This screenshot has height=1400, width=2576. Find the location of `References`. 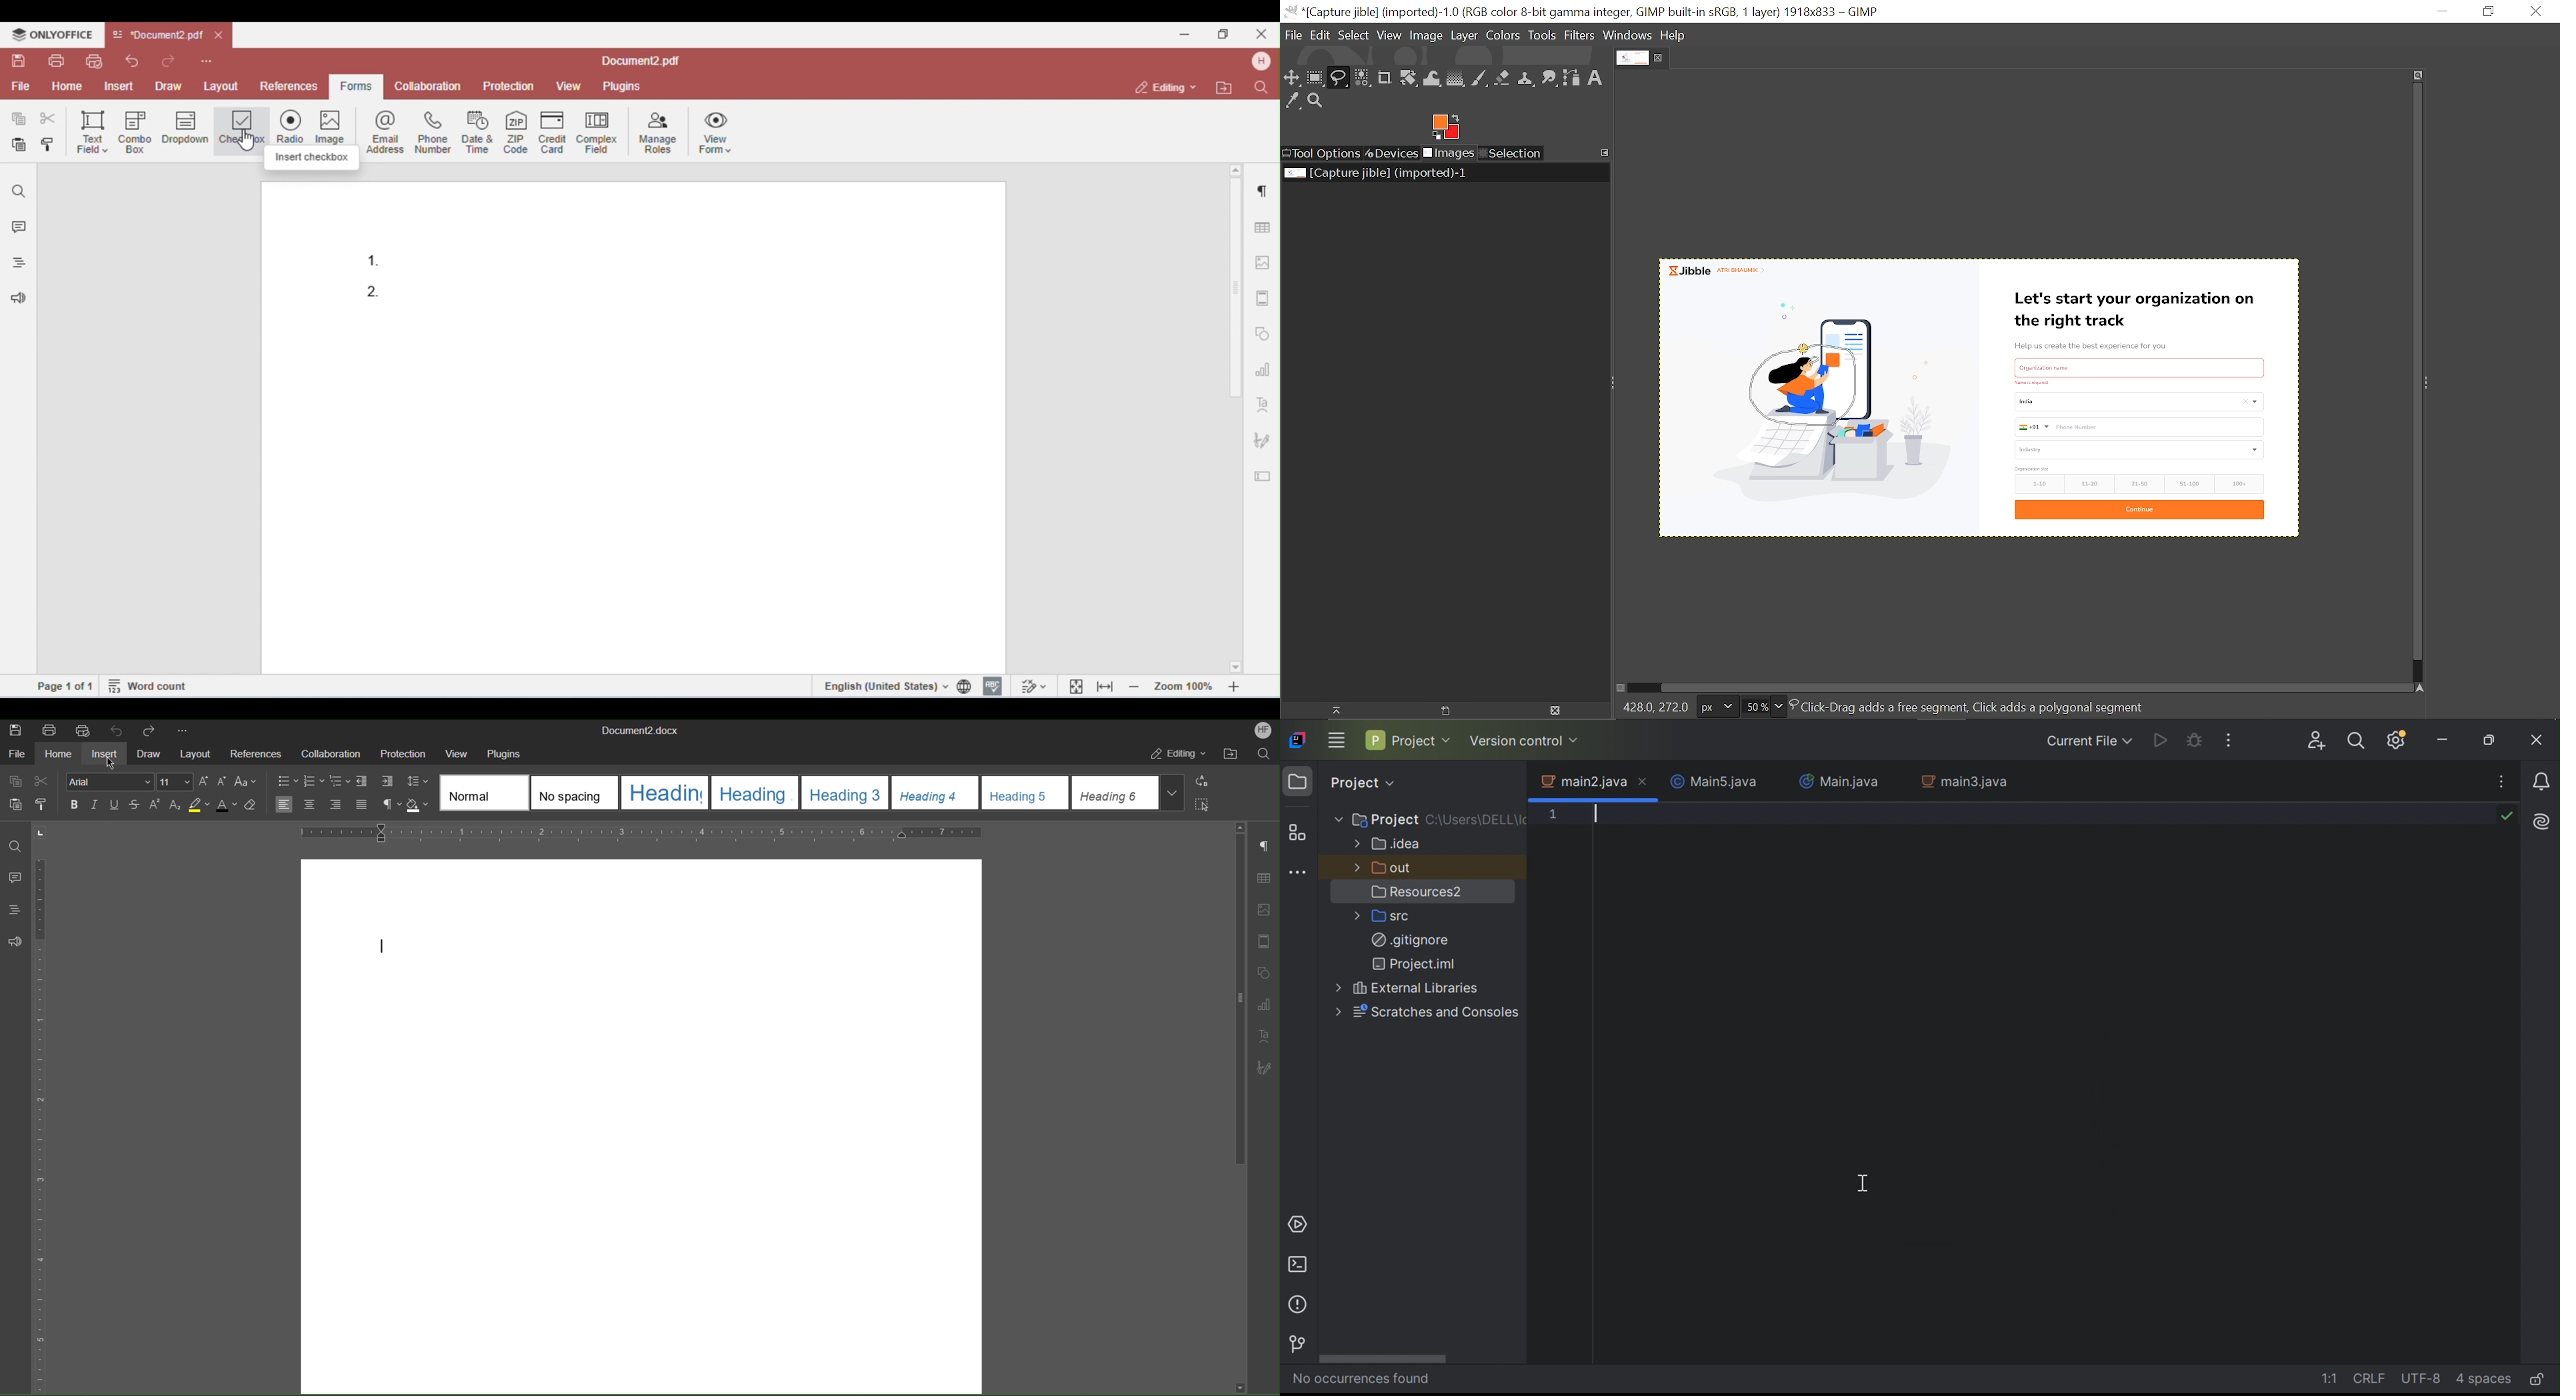

References is located at coordinates (254, 753).